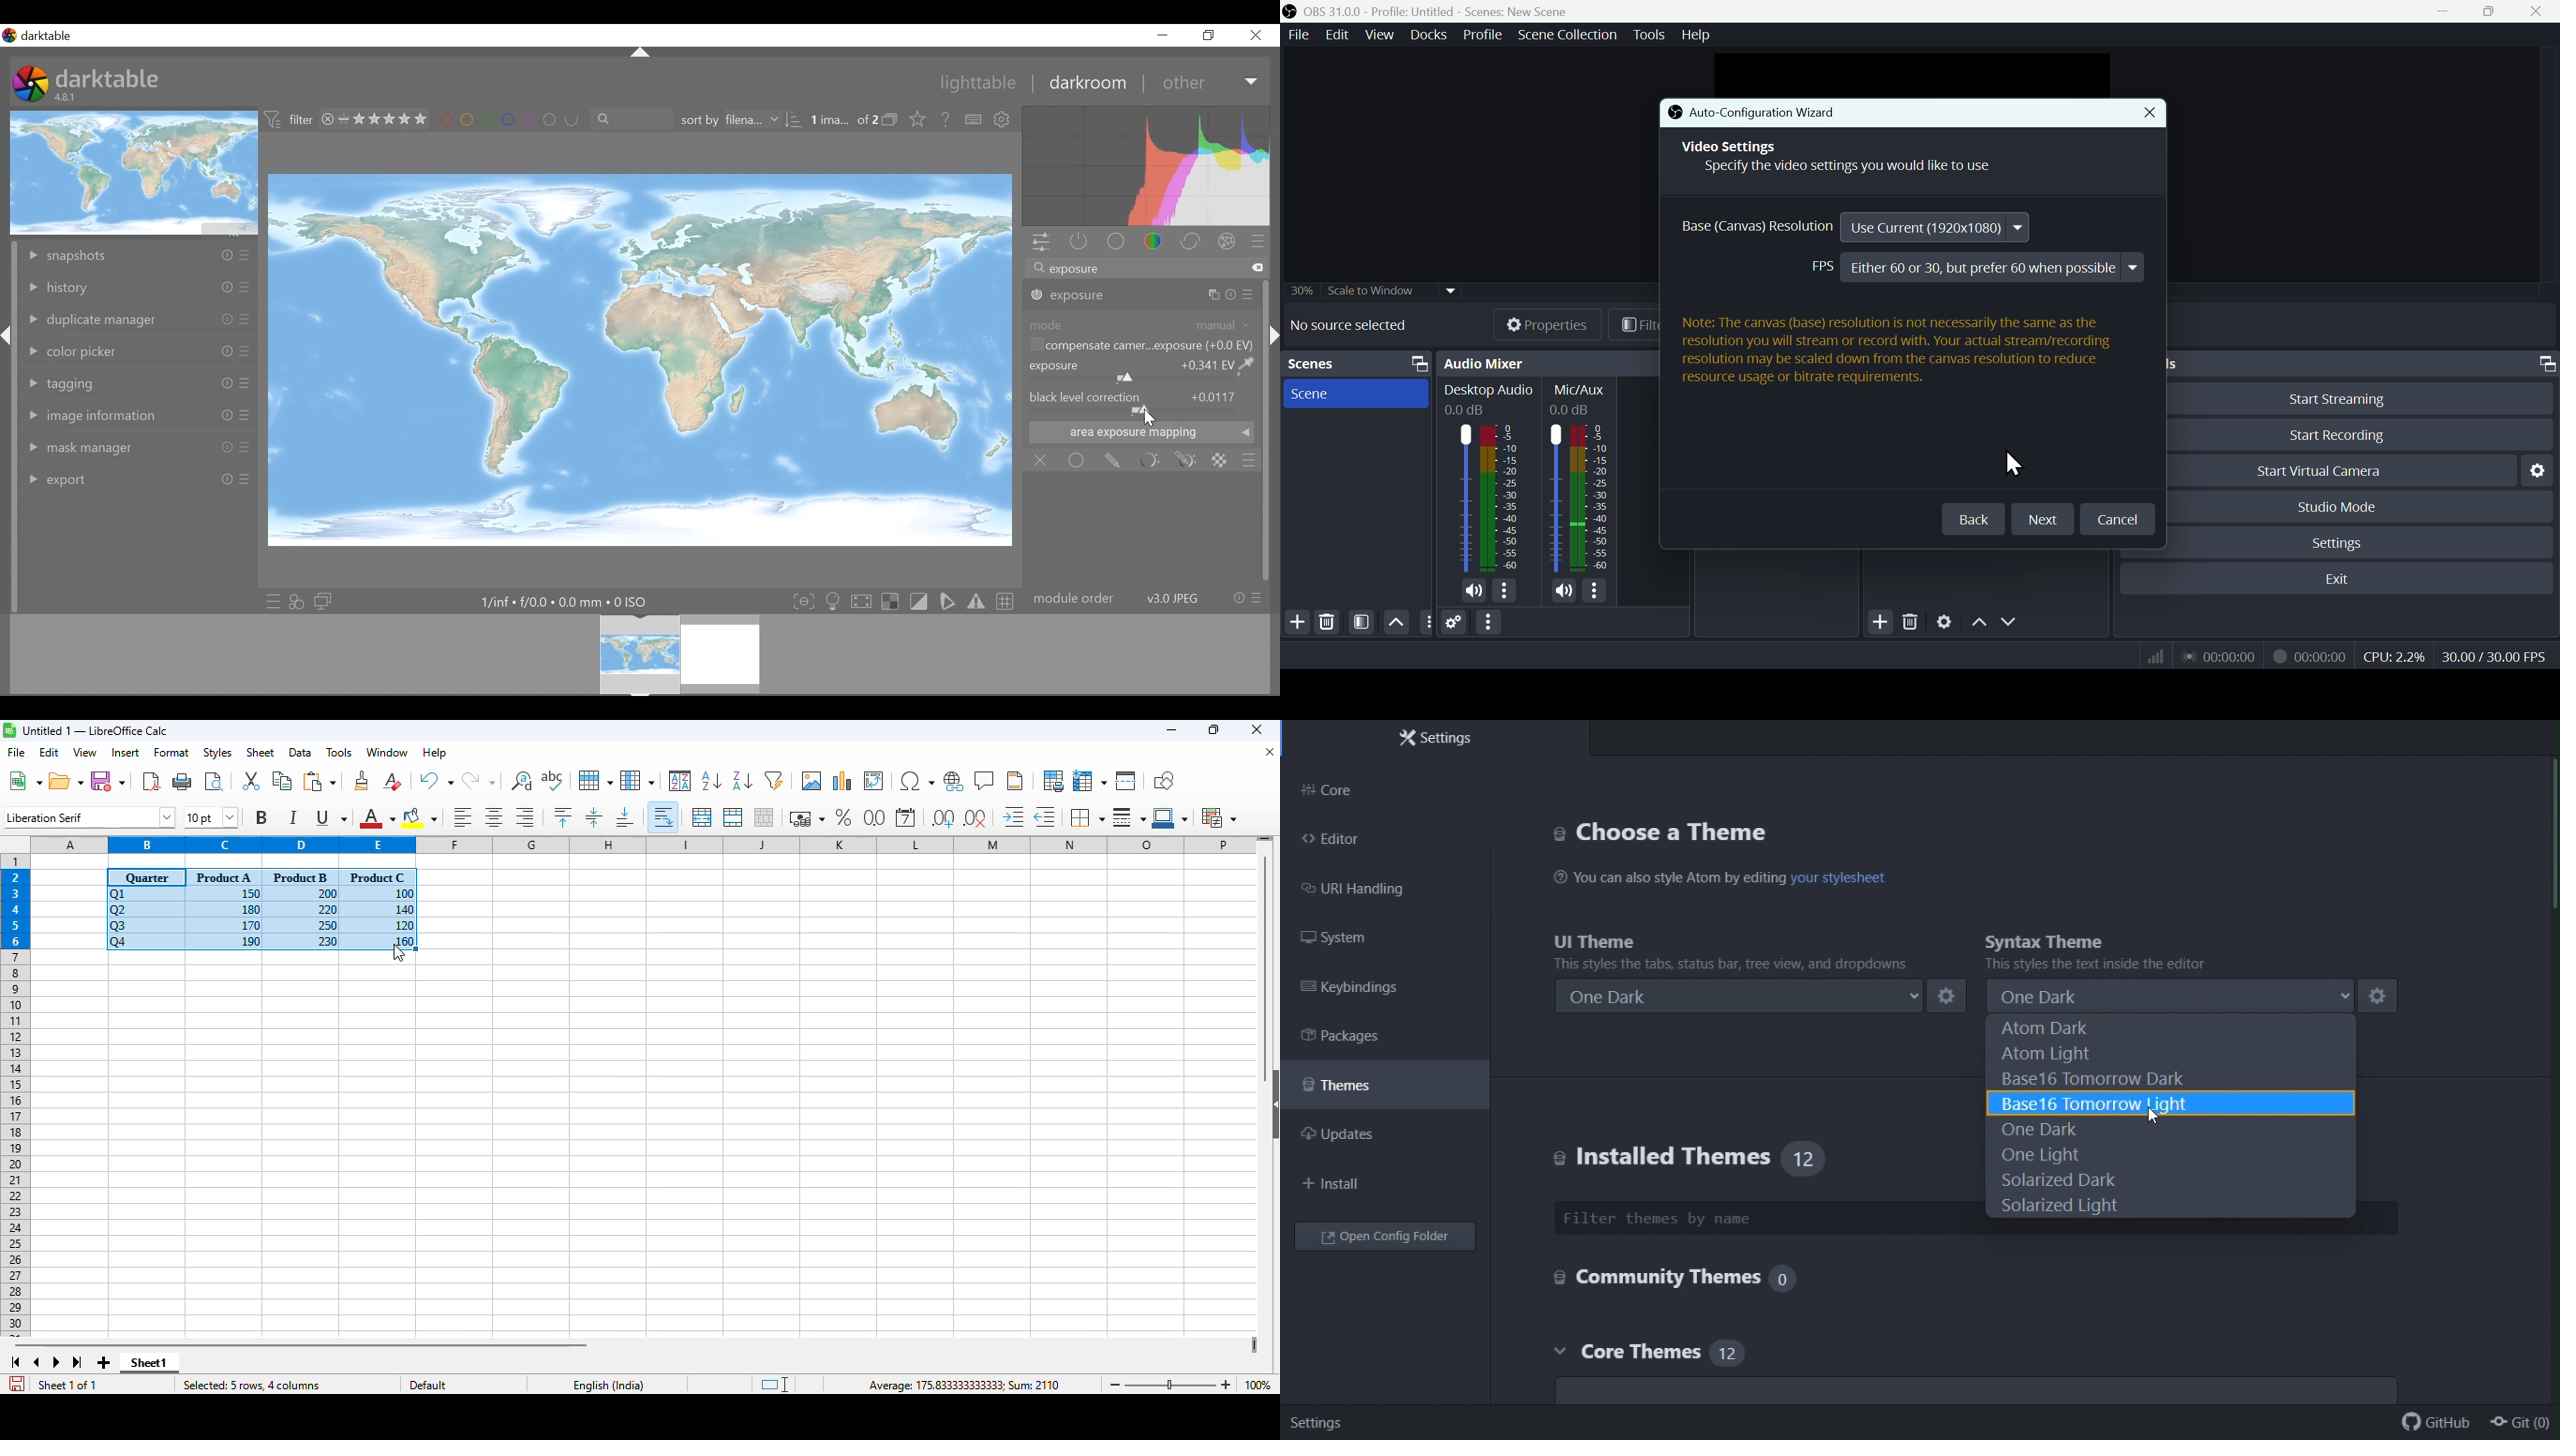 This screenshot has height=1456, width=2576. What do you see at coordinates (1003, 119) in the screenshot?
I see `settings` at bounding box center [1003, 119].